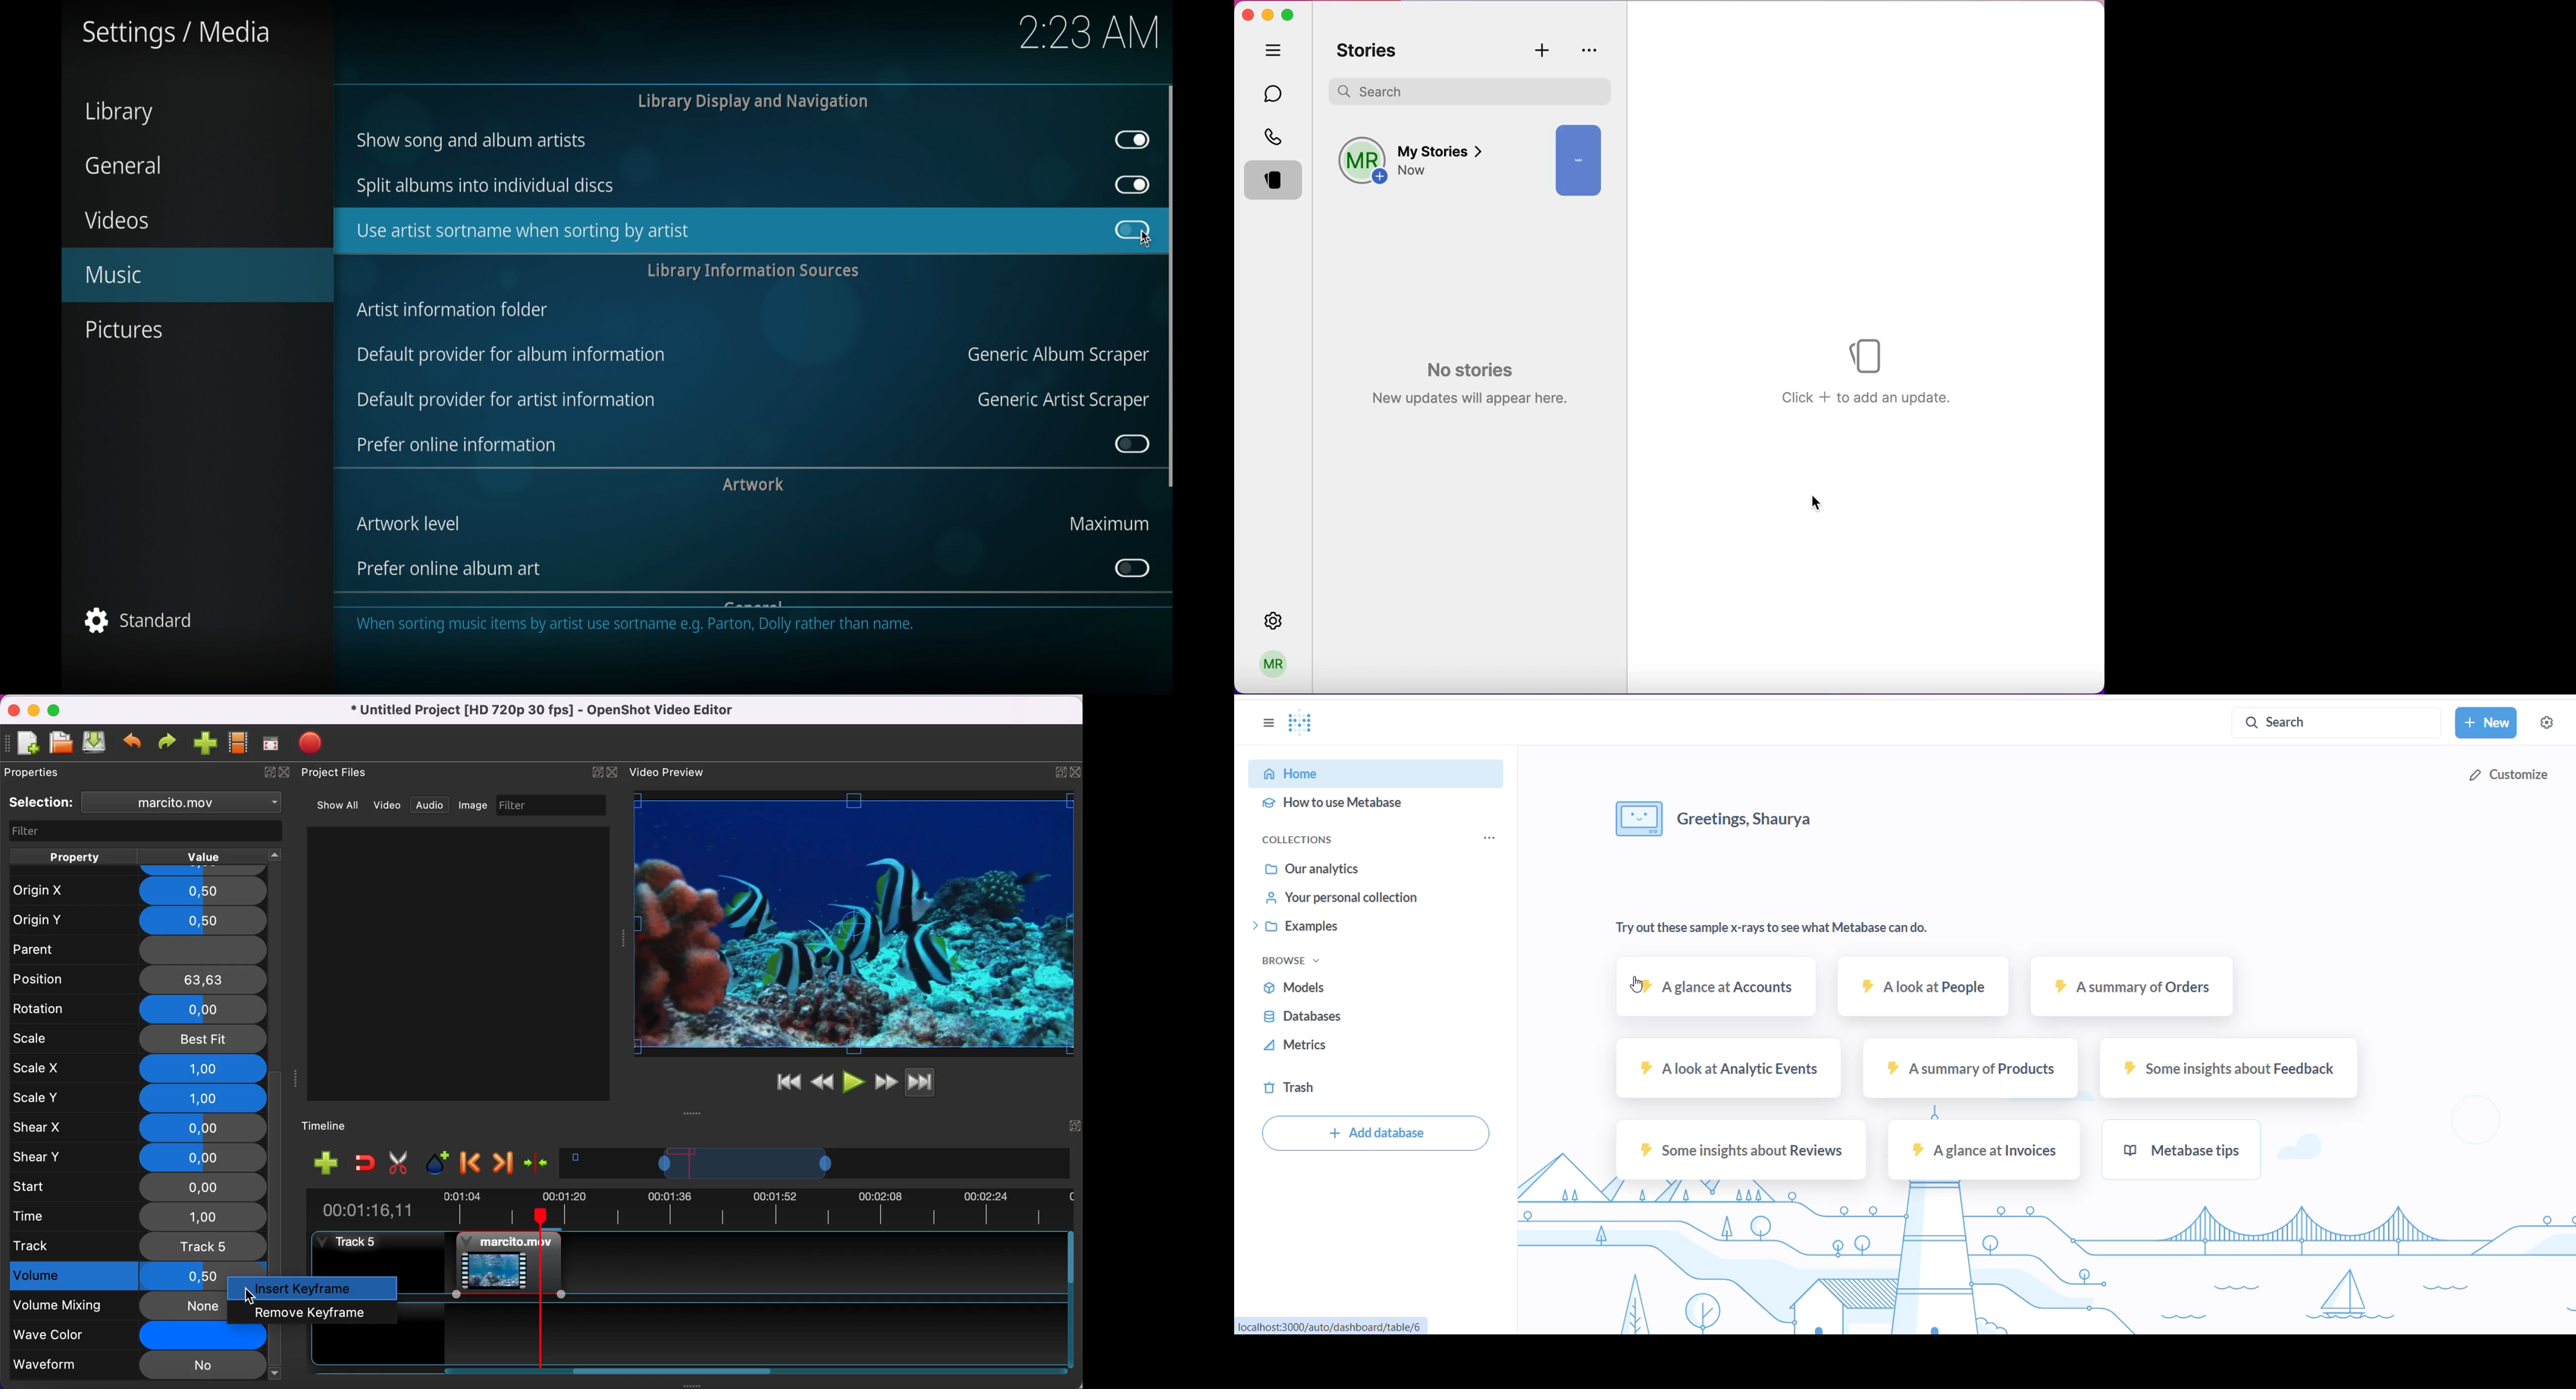 The width and height of the screenshot is (2576, 1400). What do you see at coordinates (1372, 51) in the screenshot?
I see `stories` at bounding box center [1372, 51].